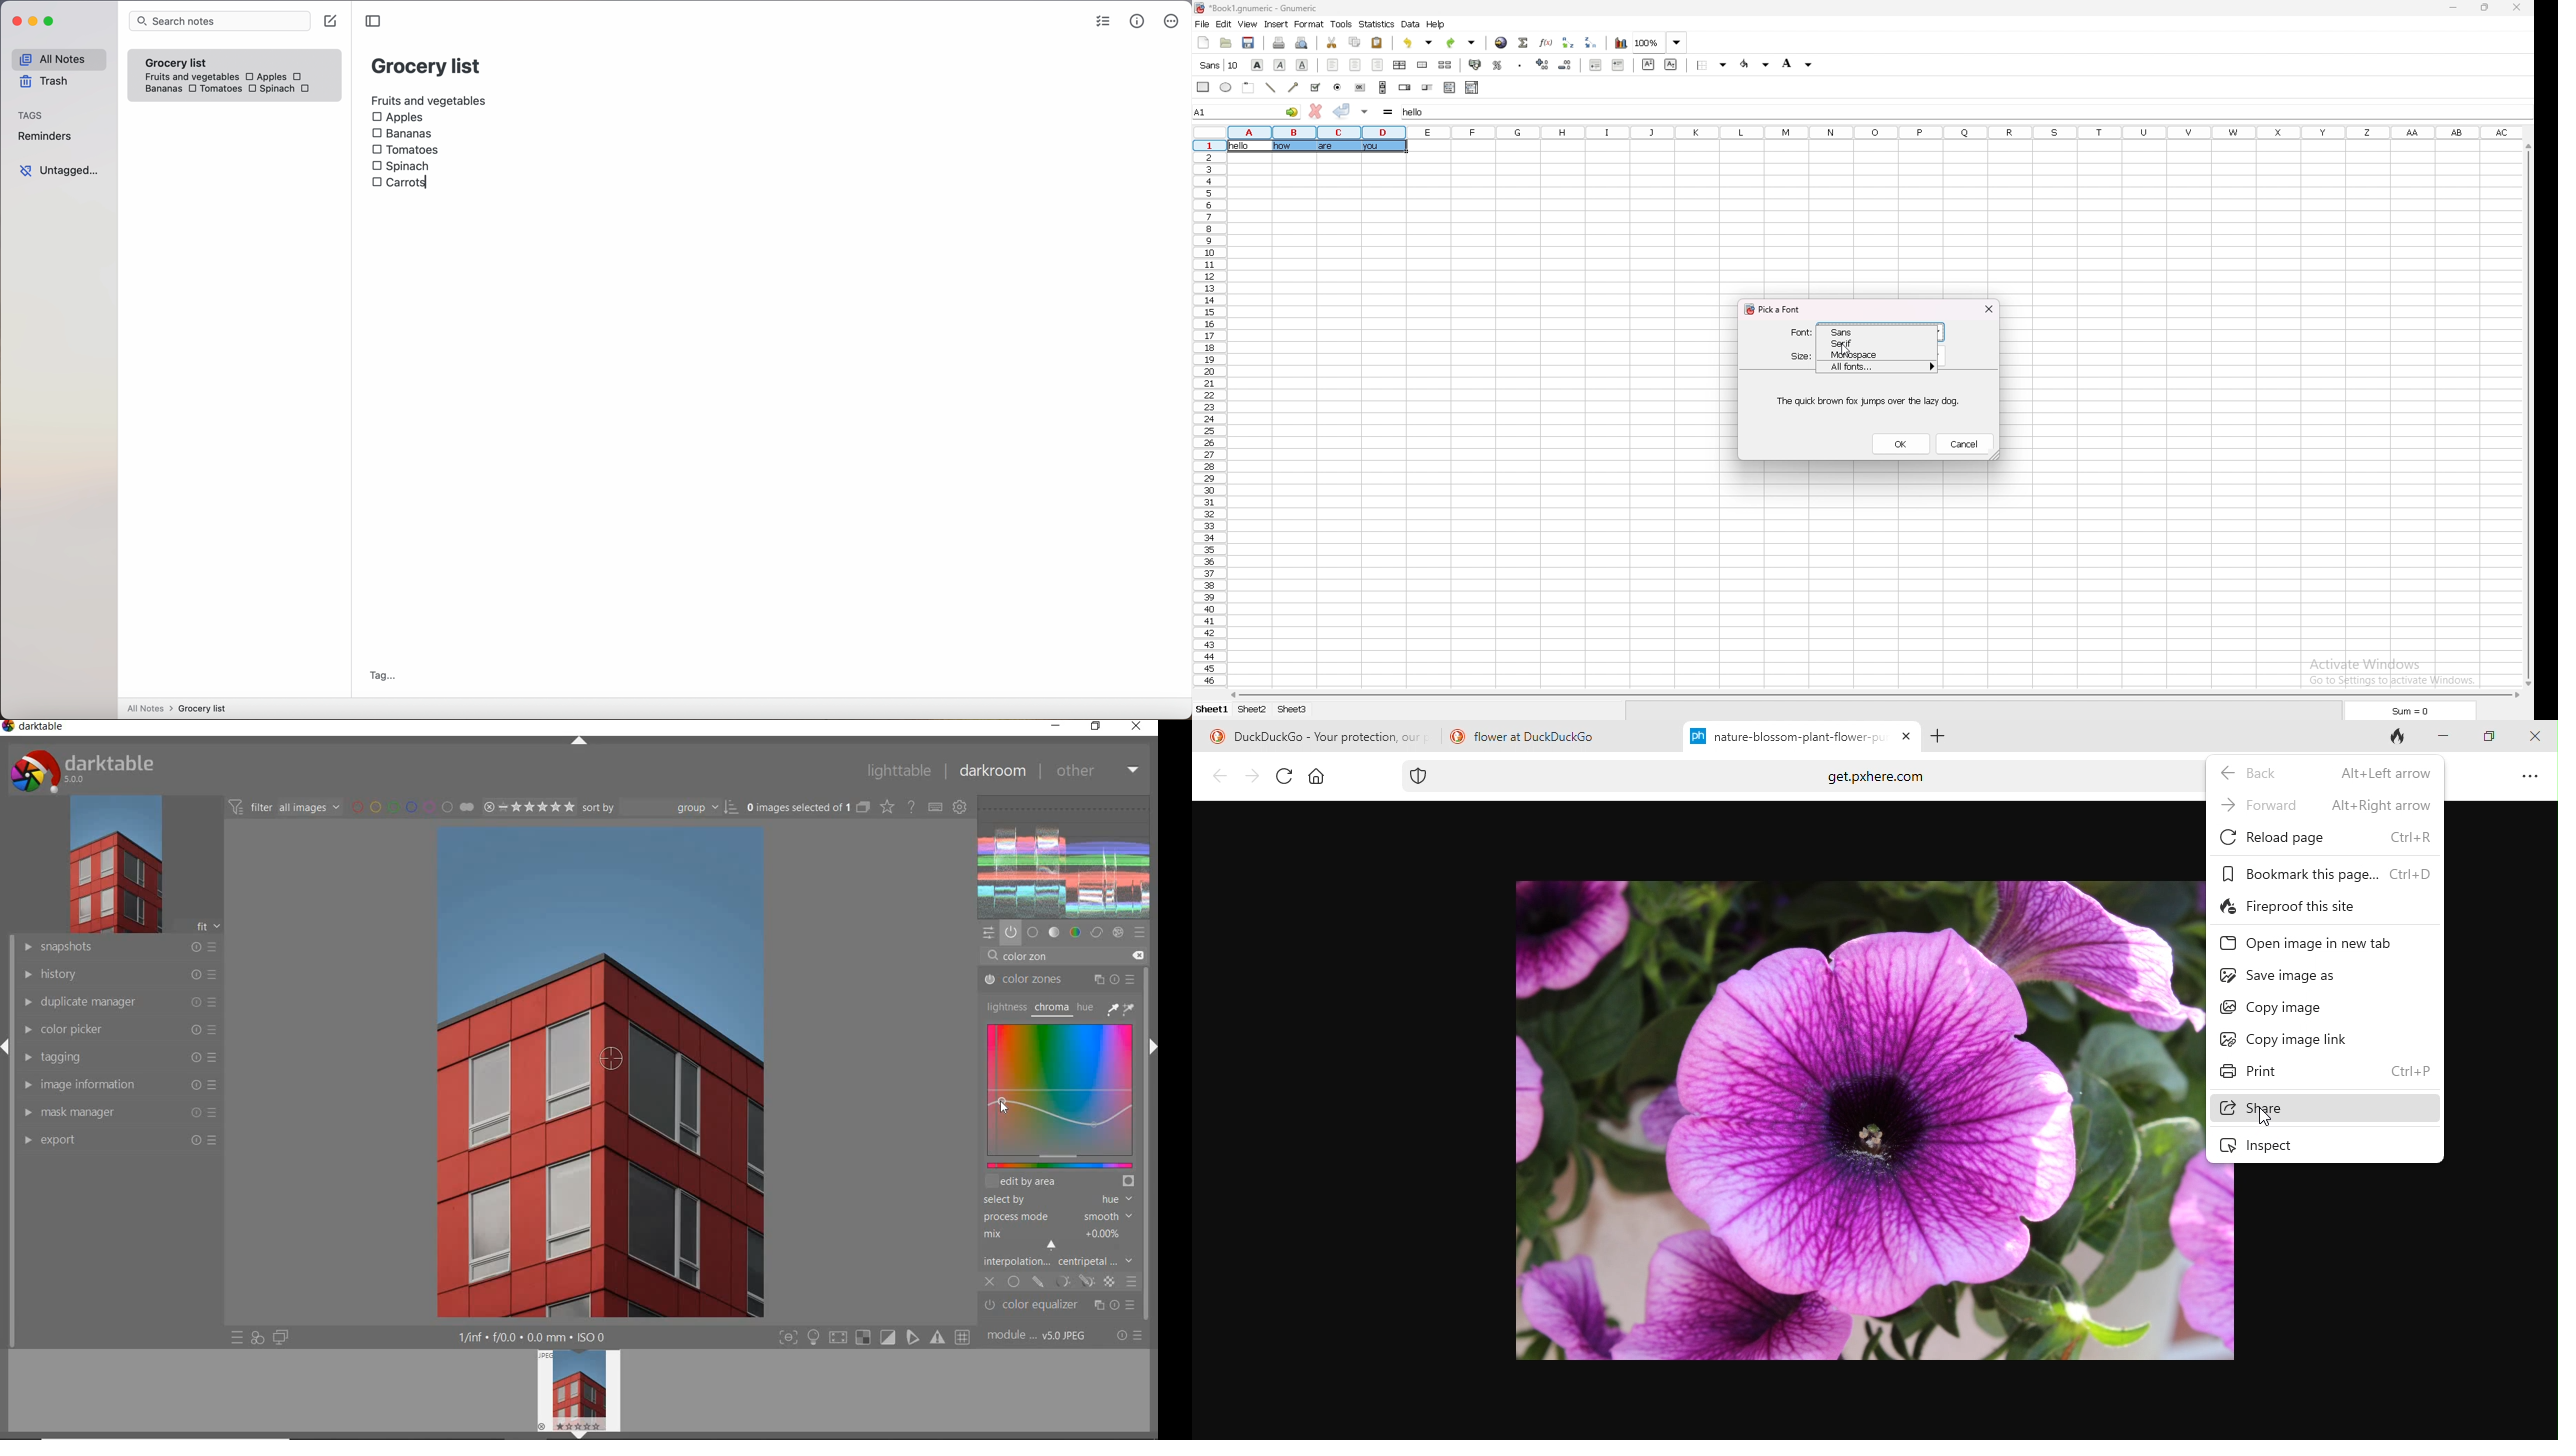 The image size is (2576, 1456). Describe the element at coordinates (299, 76) in the screenshot. I see `checkbox` at that location.